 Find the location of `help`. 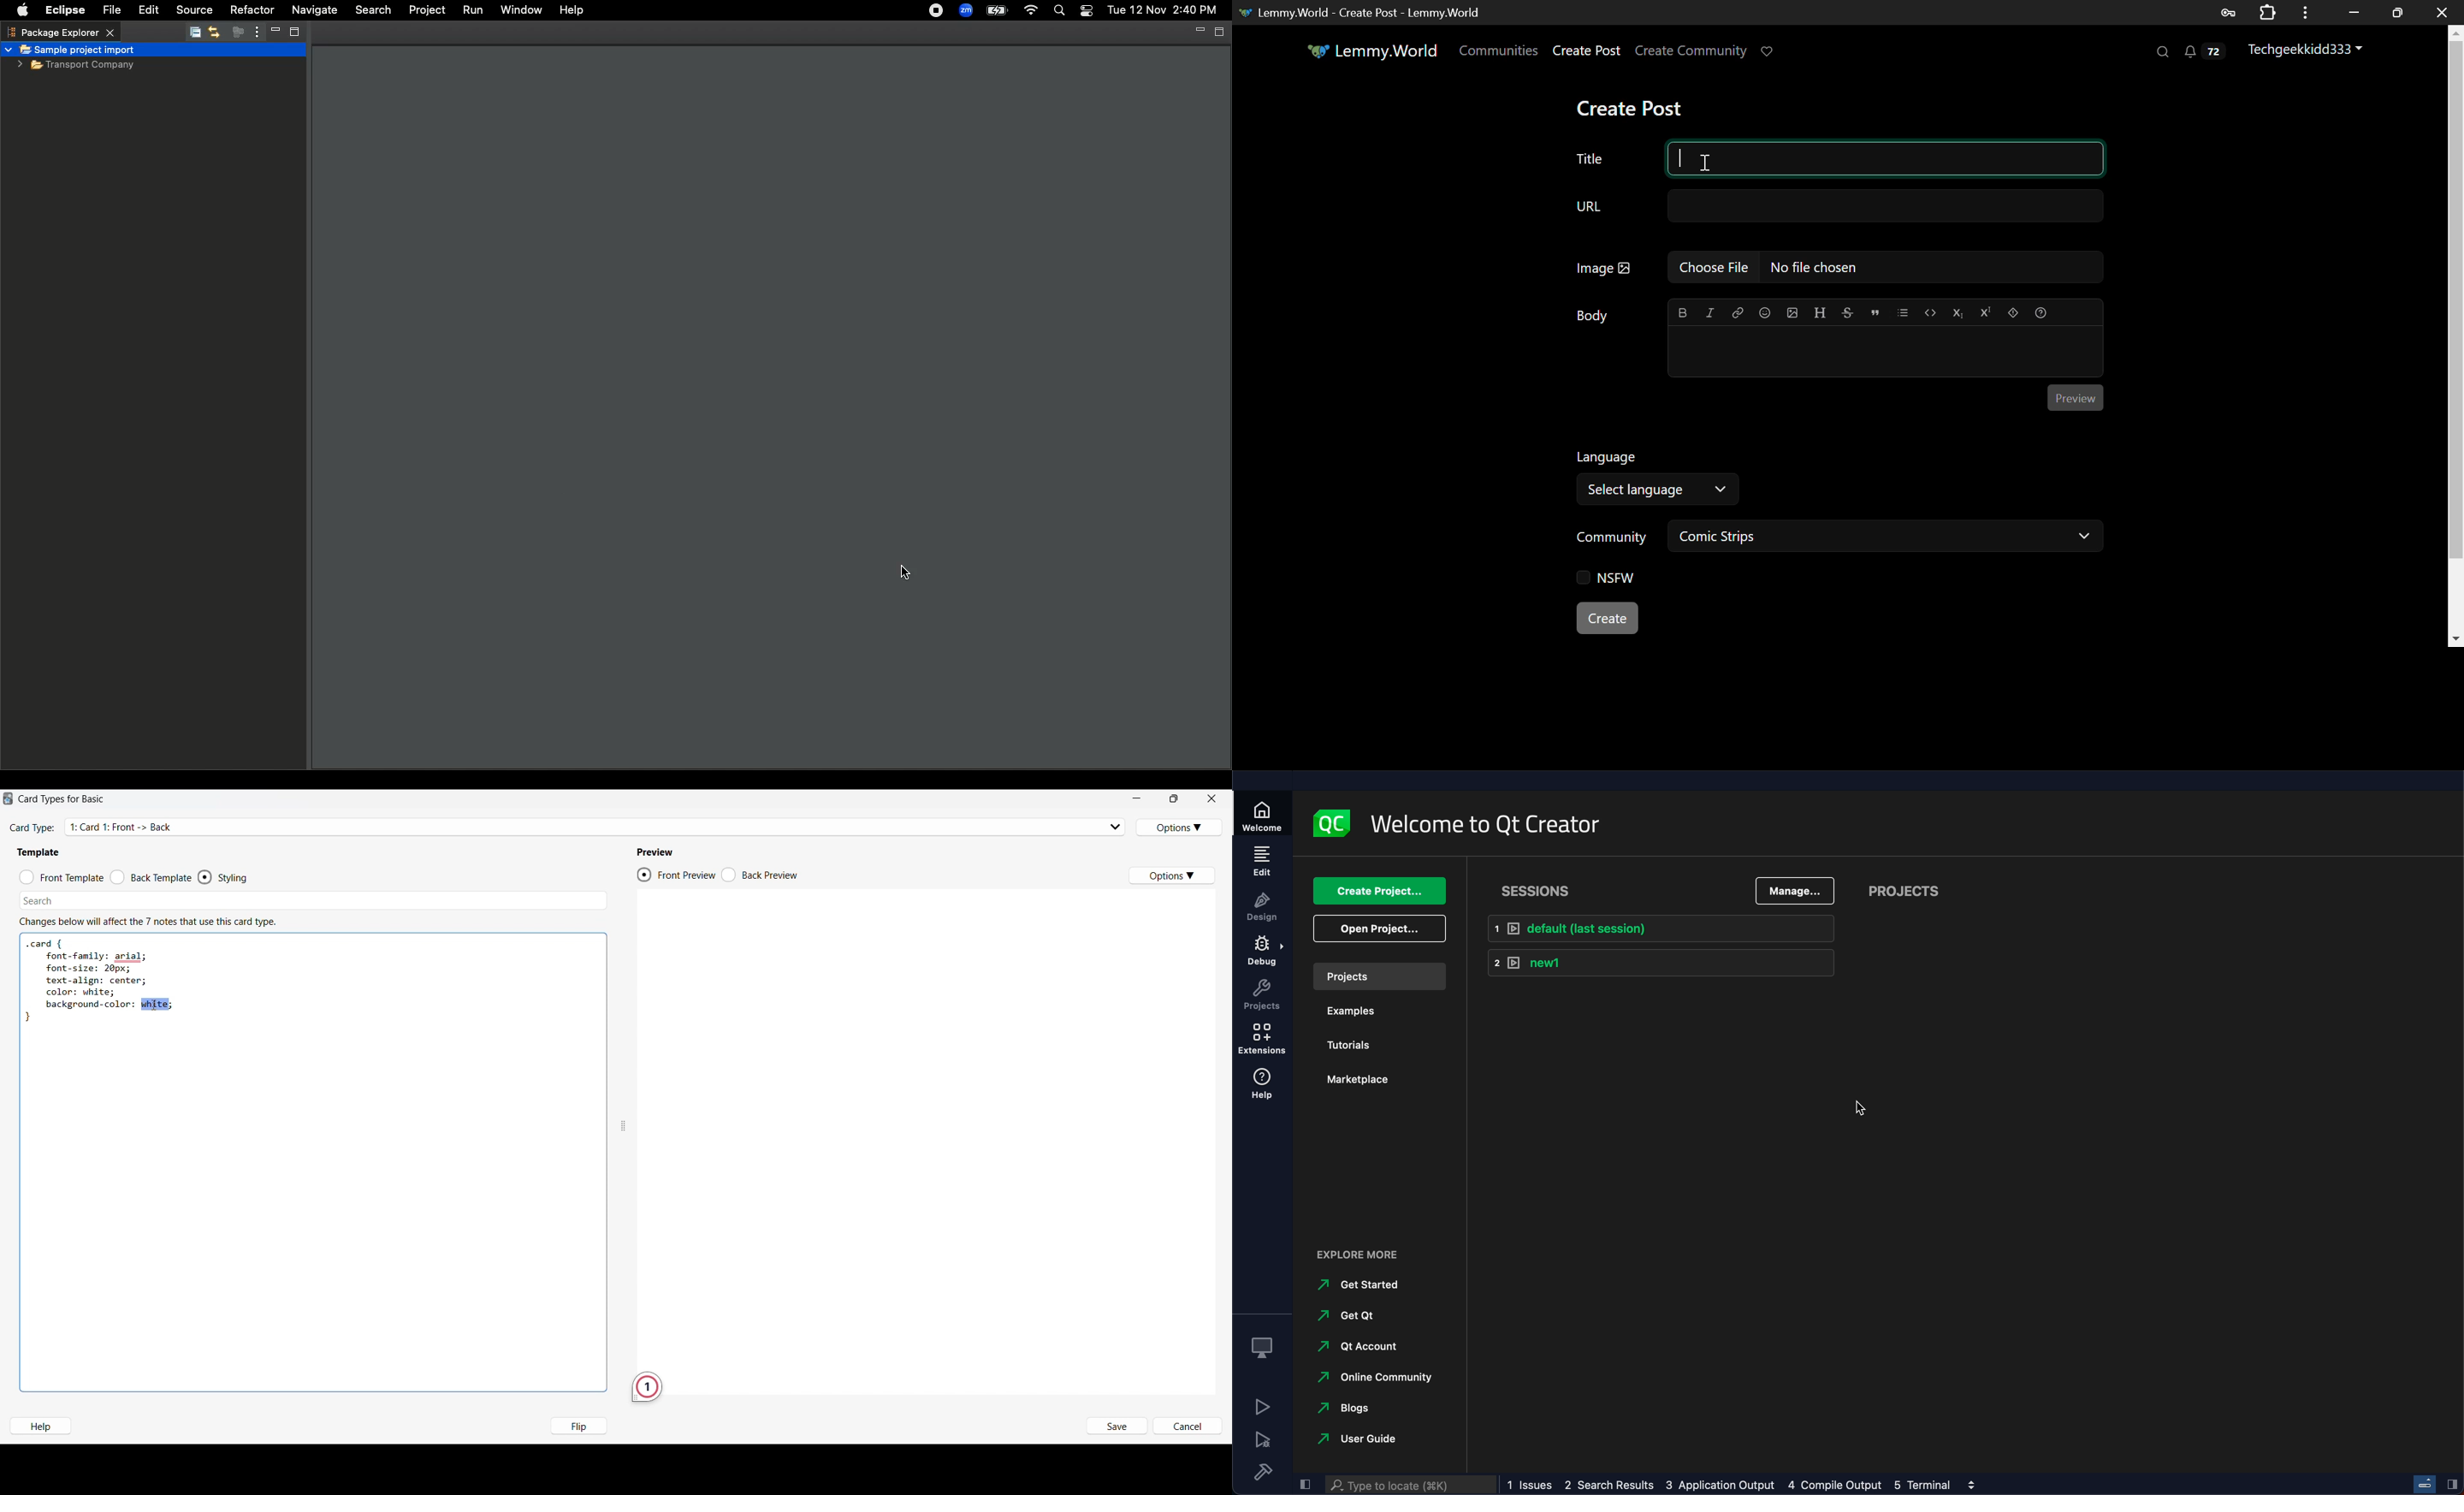

help is located at coordinates (1265, 1089).